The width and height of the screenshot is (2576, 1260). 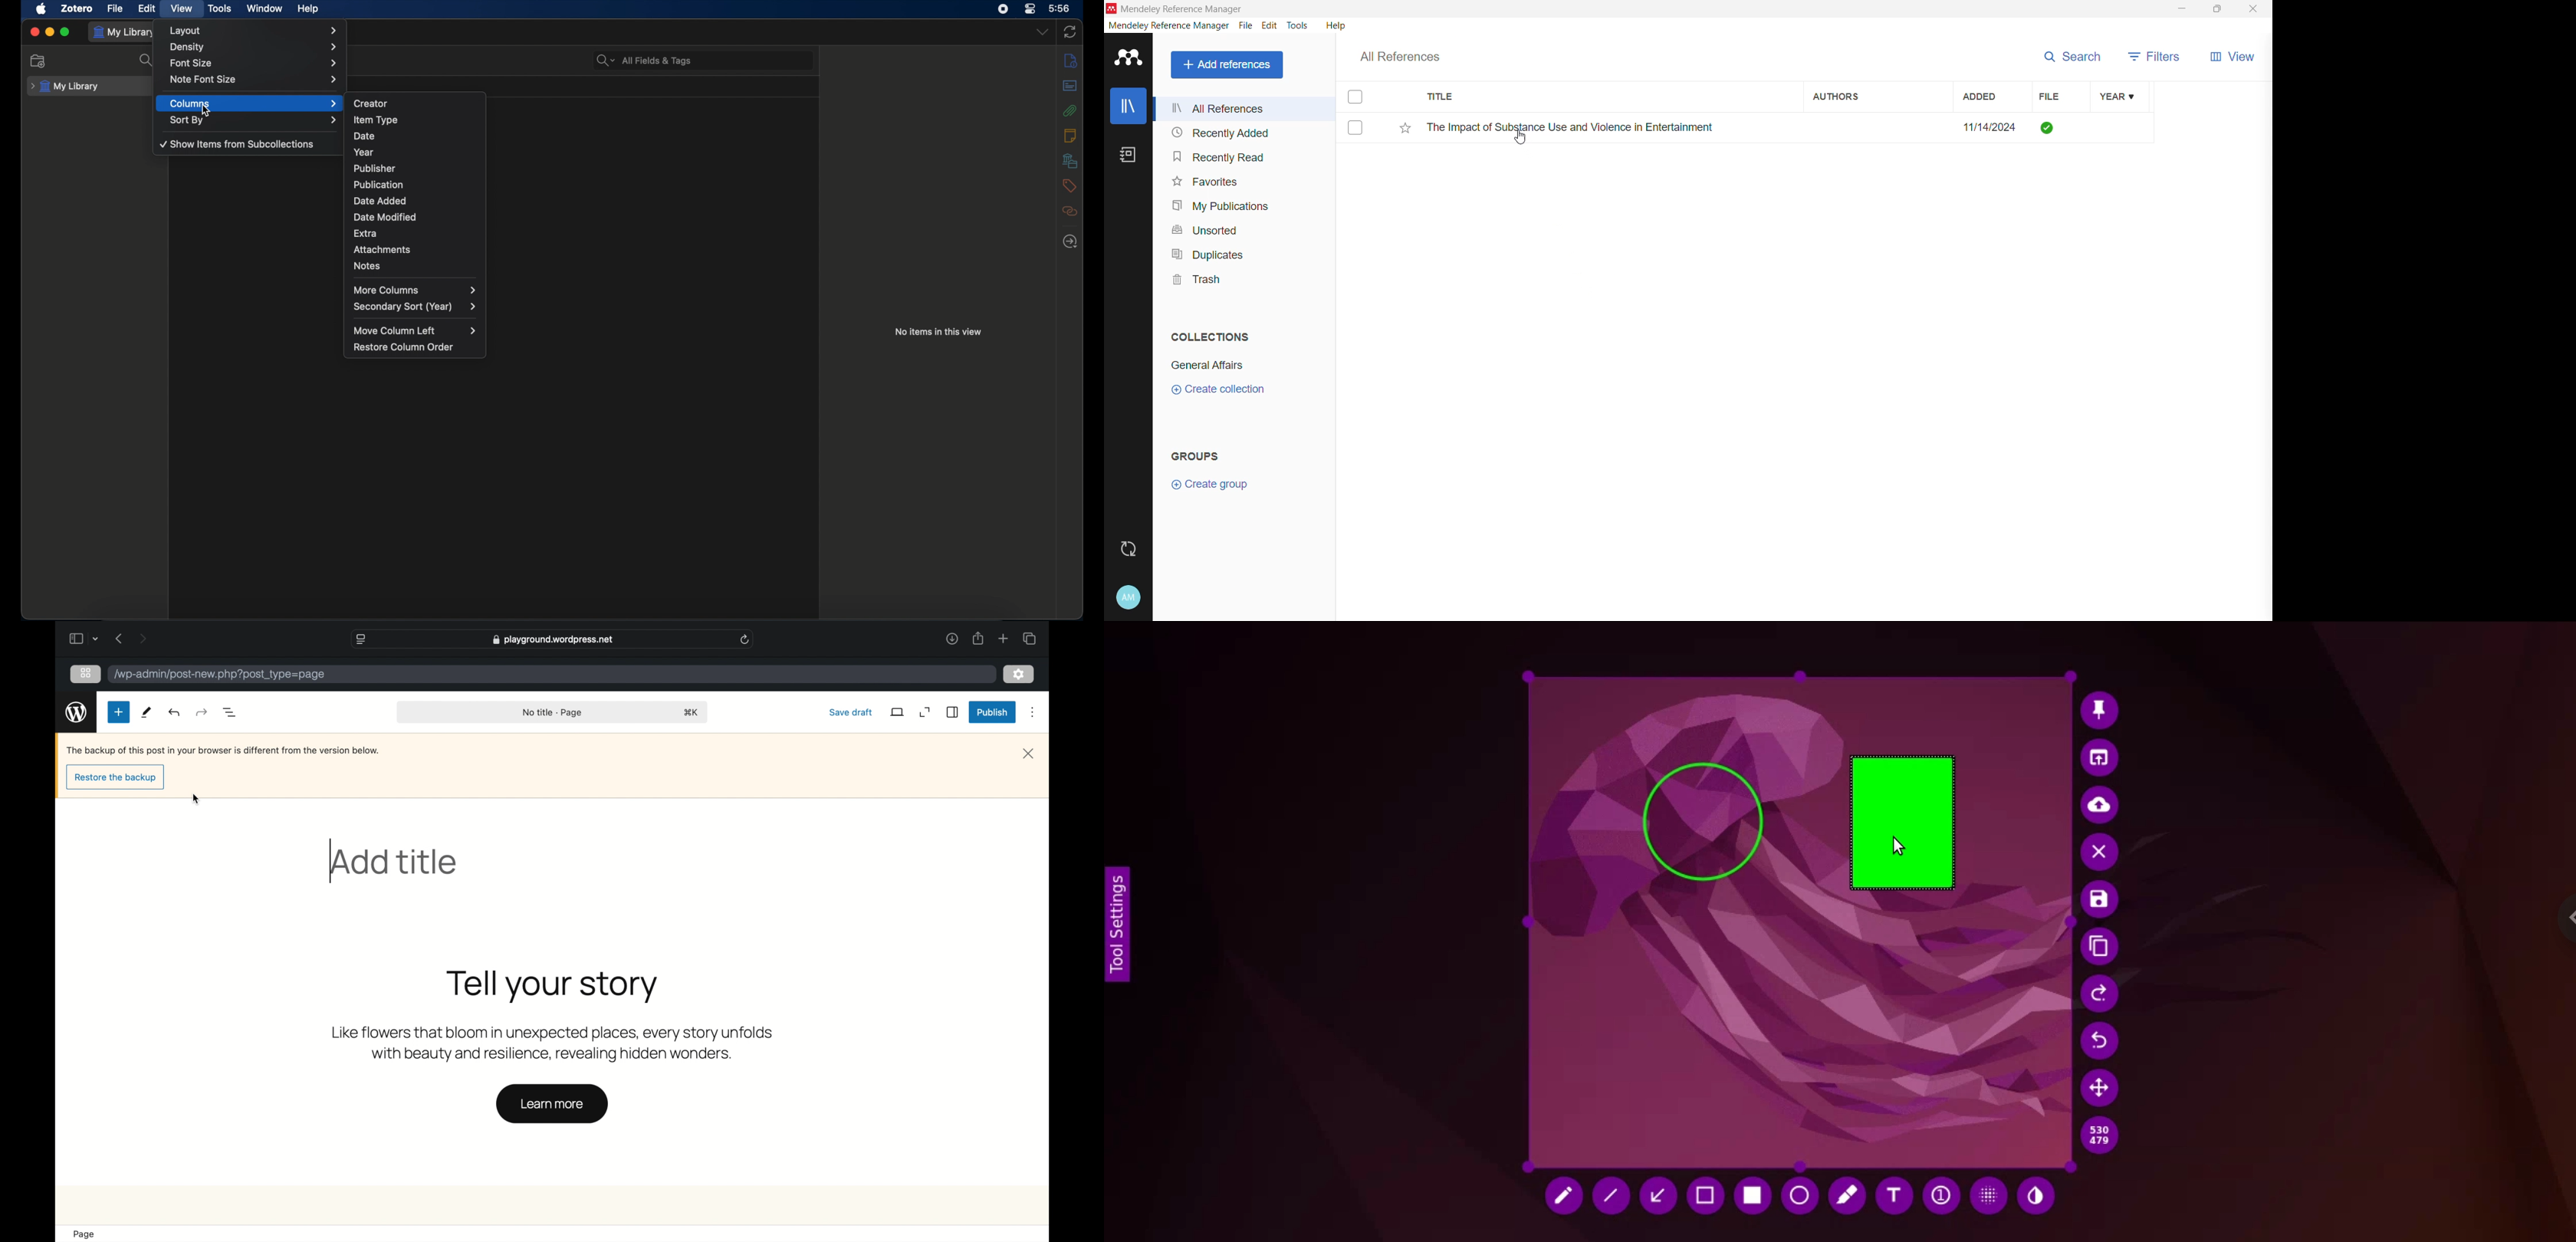 I want to click on creator, so click(x=417, y=101).